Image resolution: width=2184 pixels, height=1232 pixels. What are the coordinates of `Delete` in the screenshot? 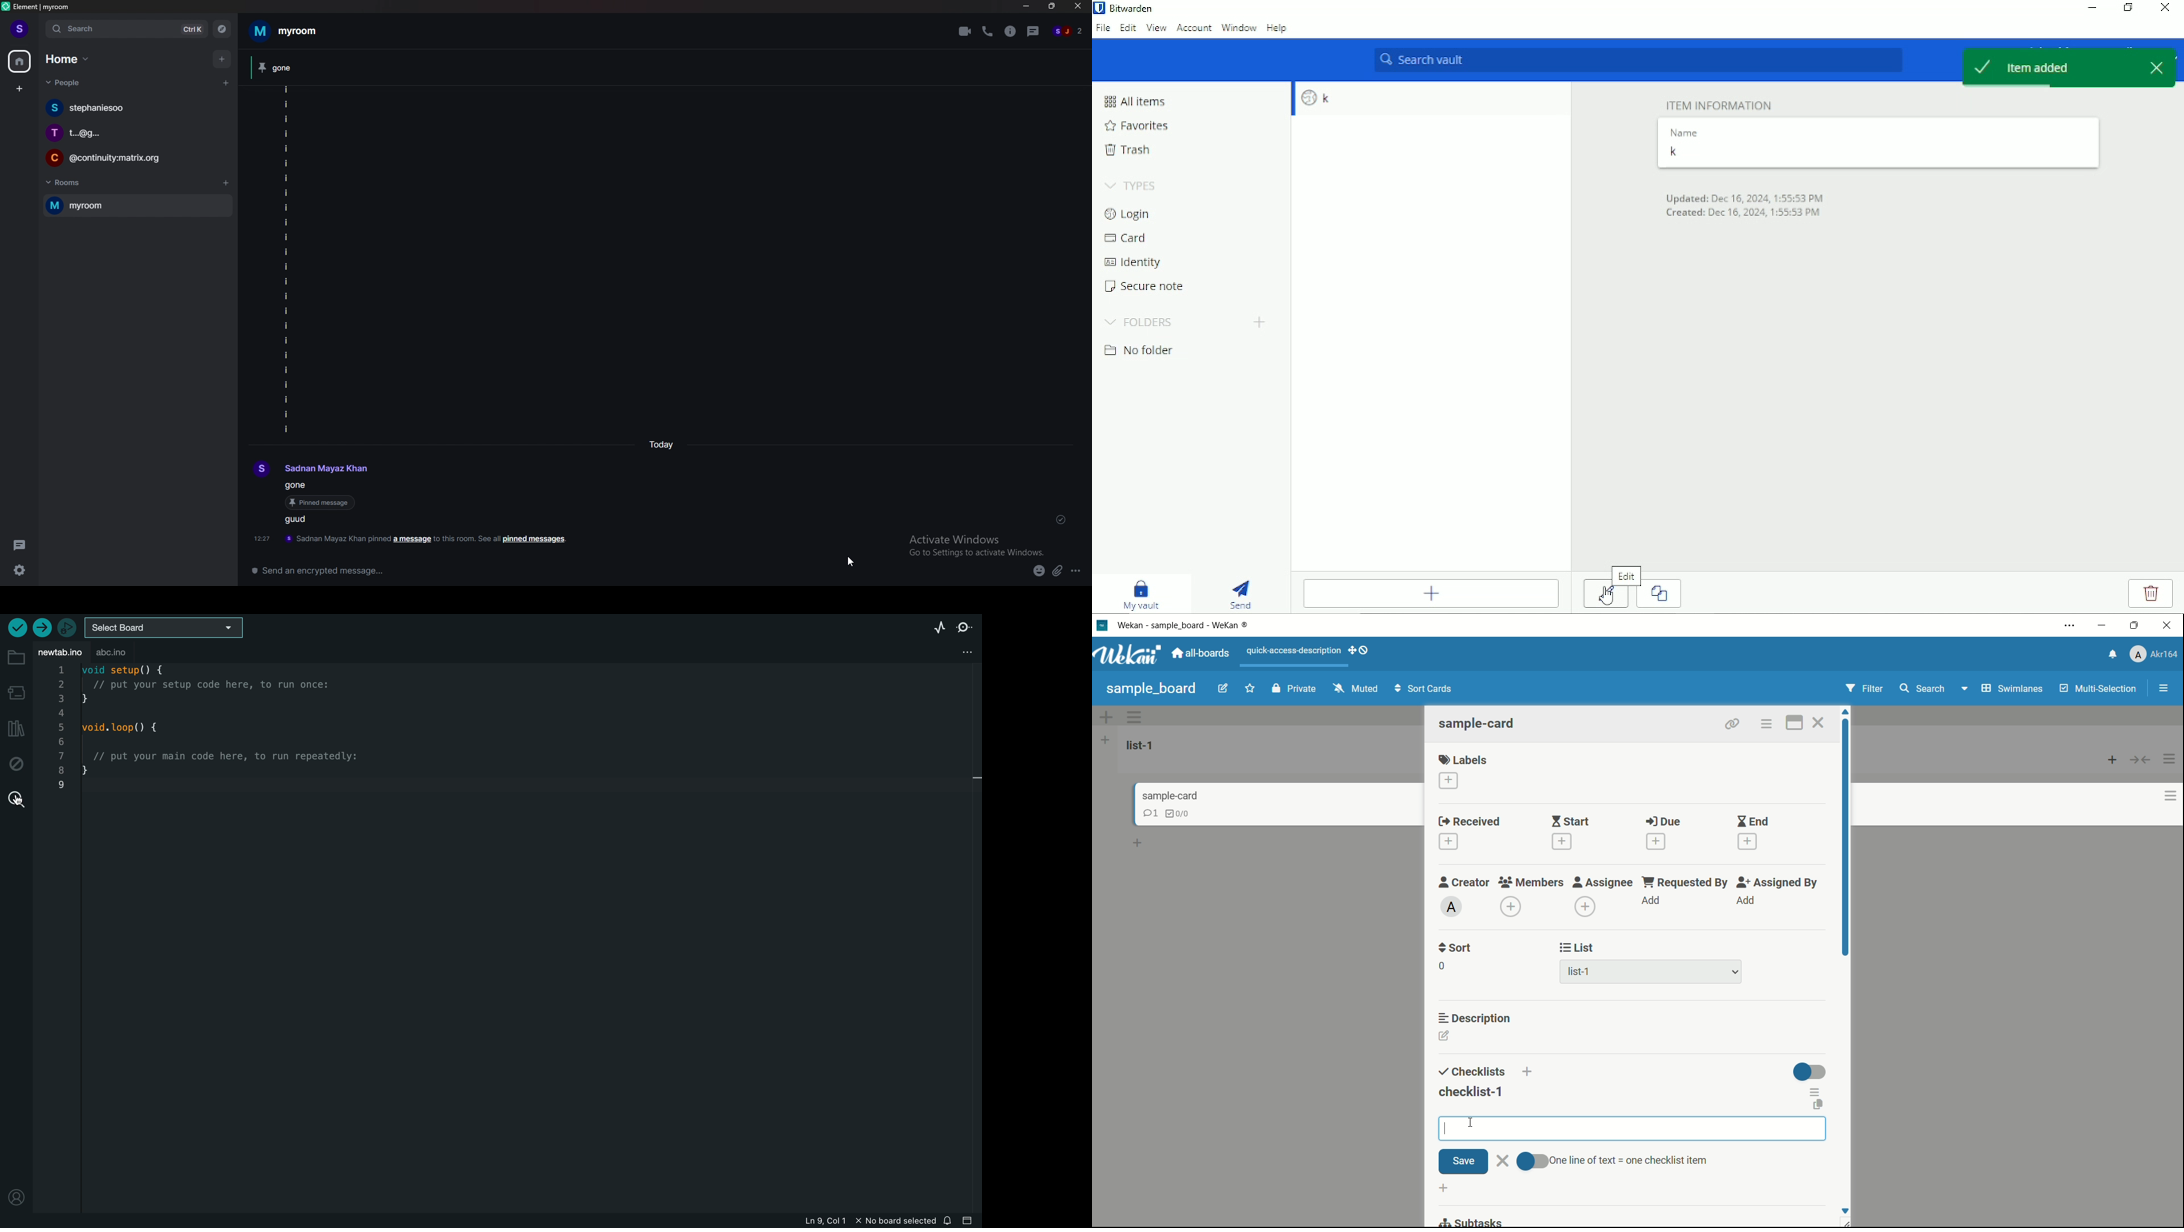 It's located at (2151, 594).